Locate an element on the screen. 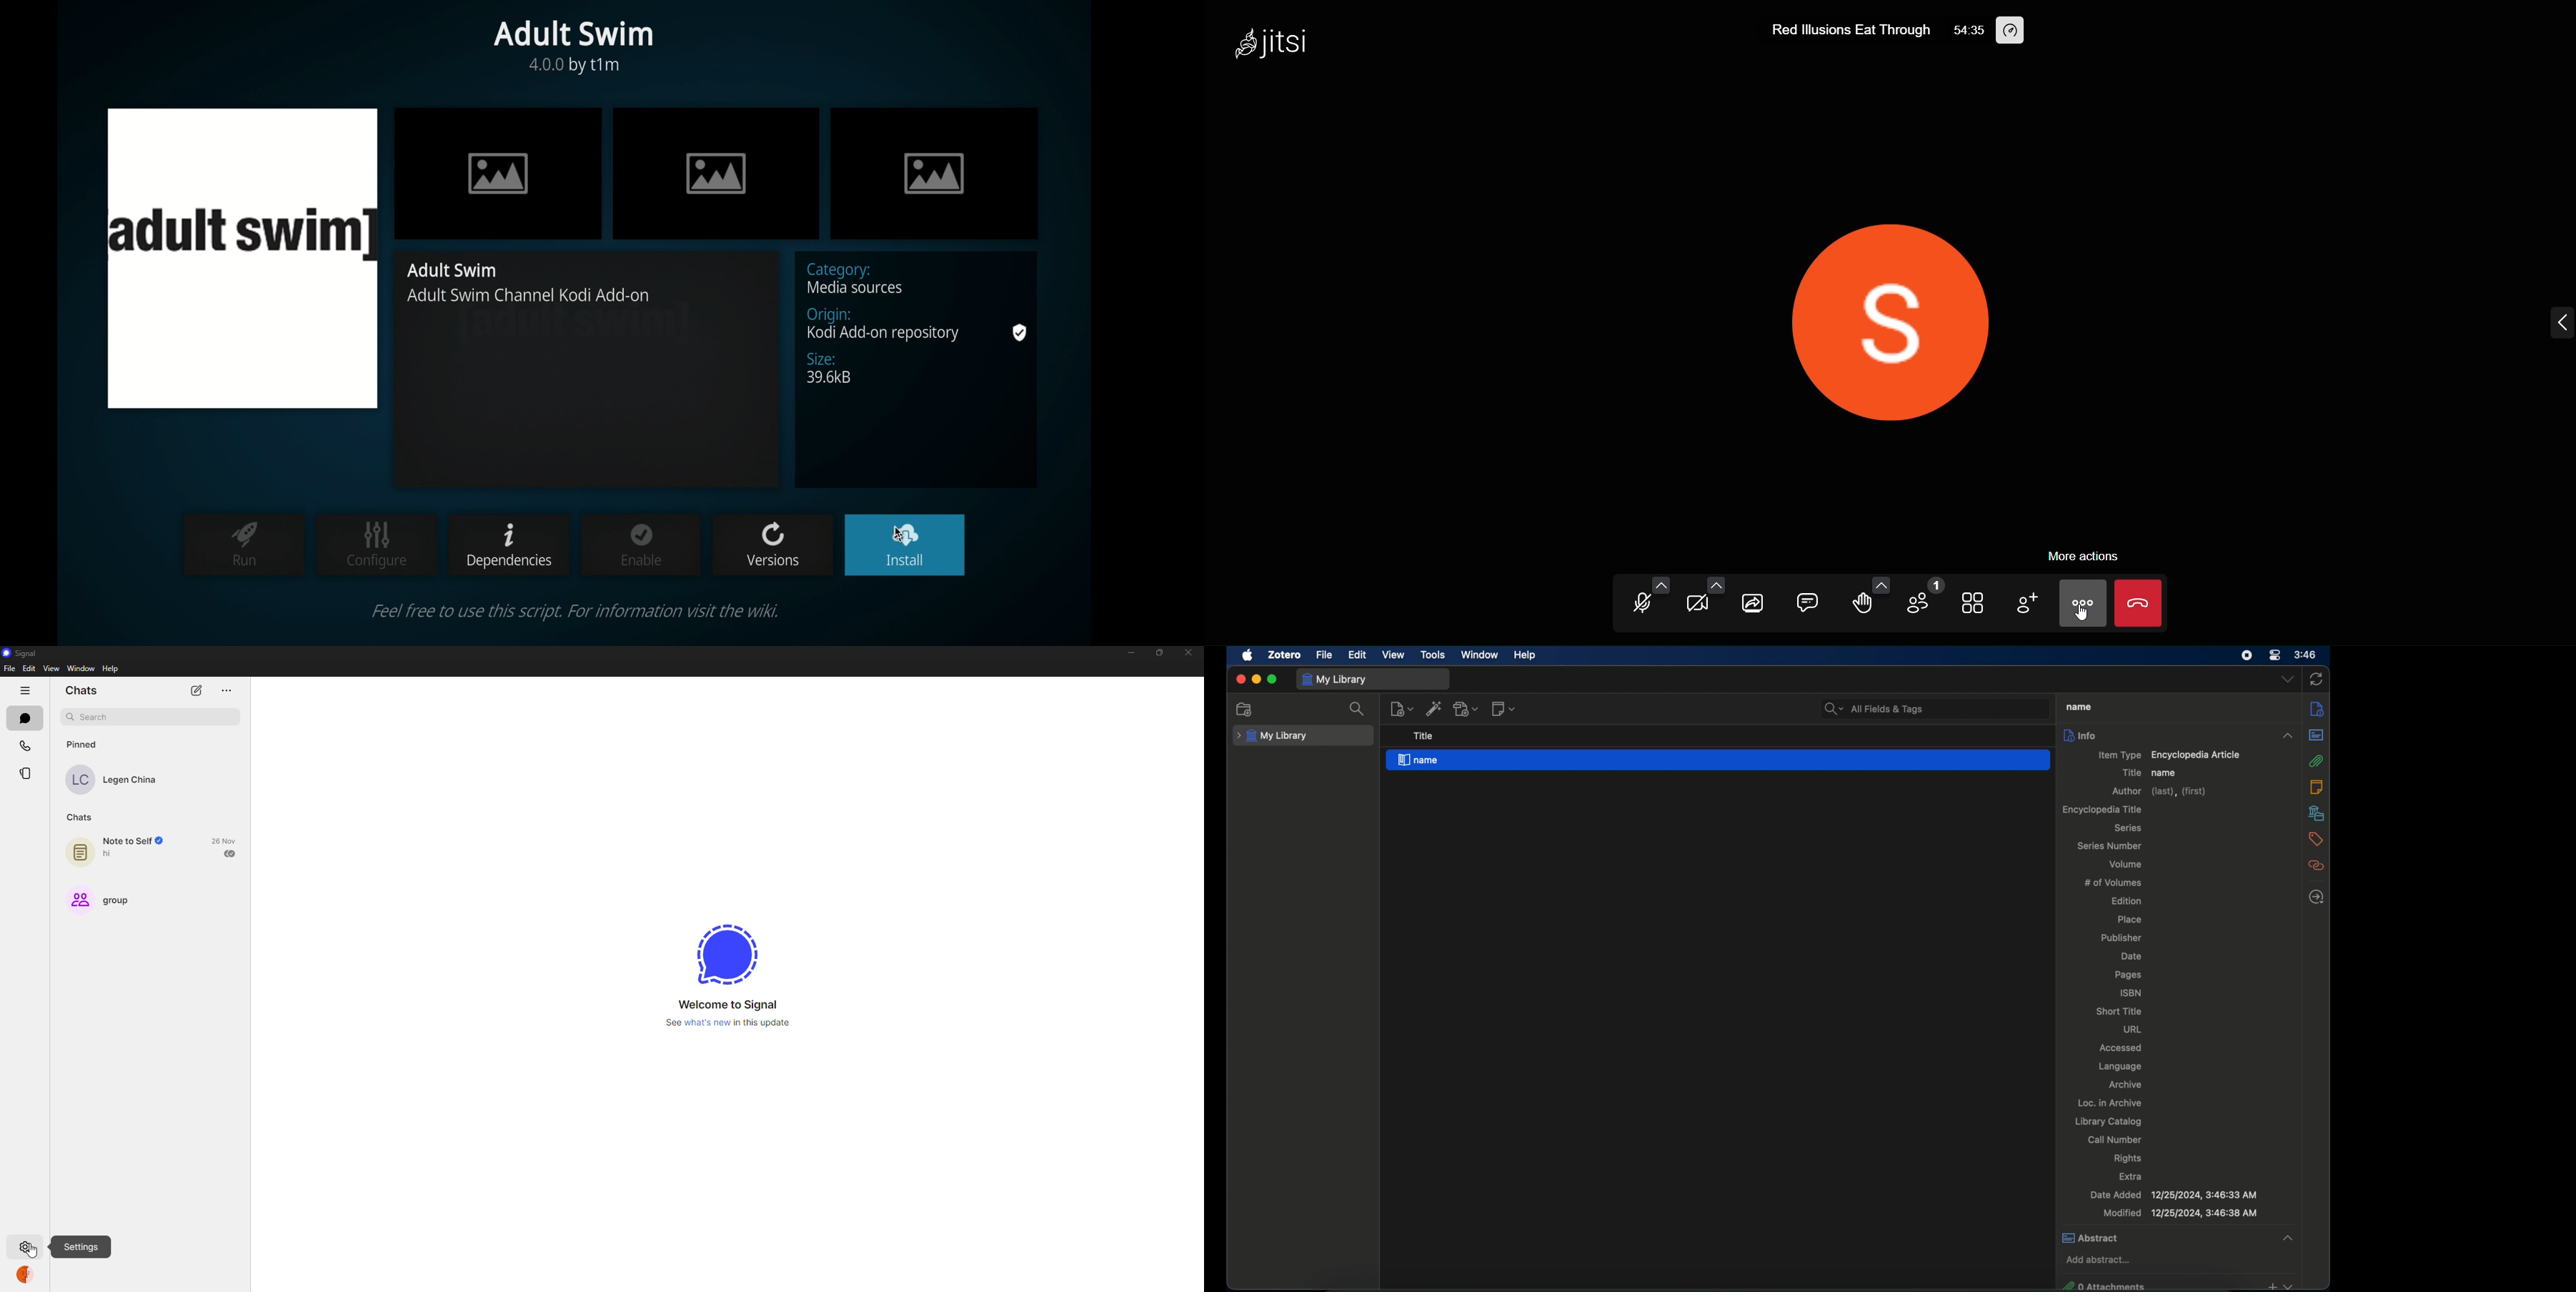 The height and width of the screenshot is (1316, 2576). my library is located at coordinates (1333, 680).